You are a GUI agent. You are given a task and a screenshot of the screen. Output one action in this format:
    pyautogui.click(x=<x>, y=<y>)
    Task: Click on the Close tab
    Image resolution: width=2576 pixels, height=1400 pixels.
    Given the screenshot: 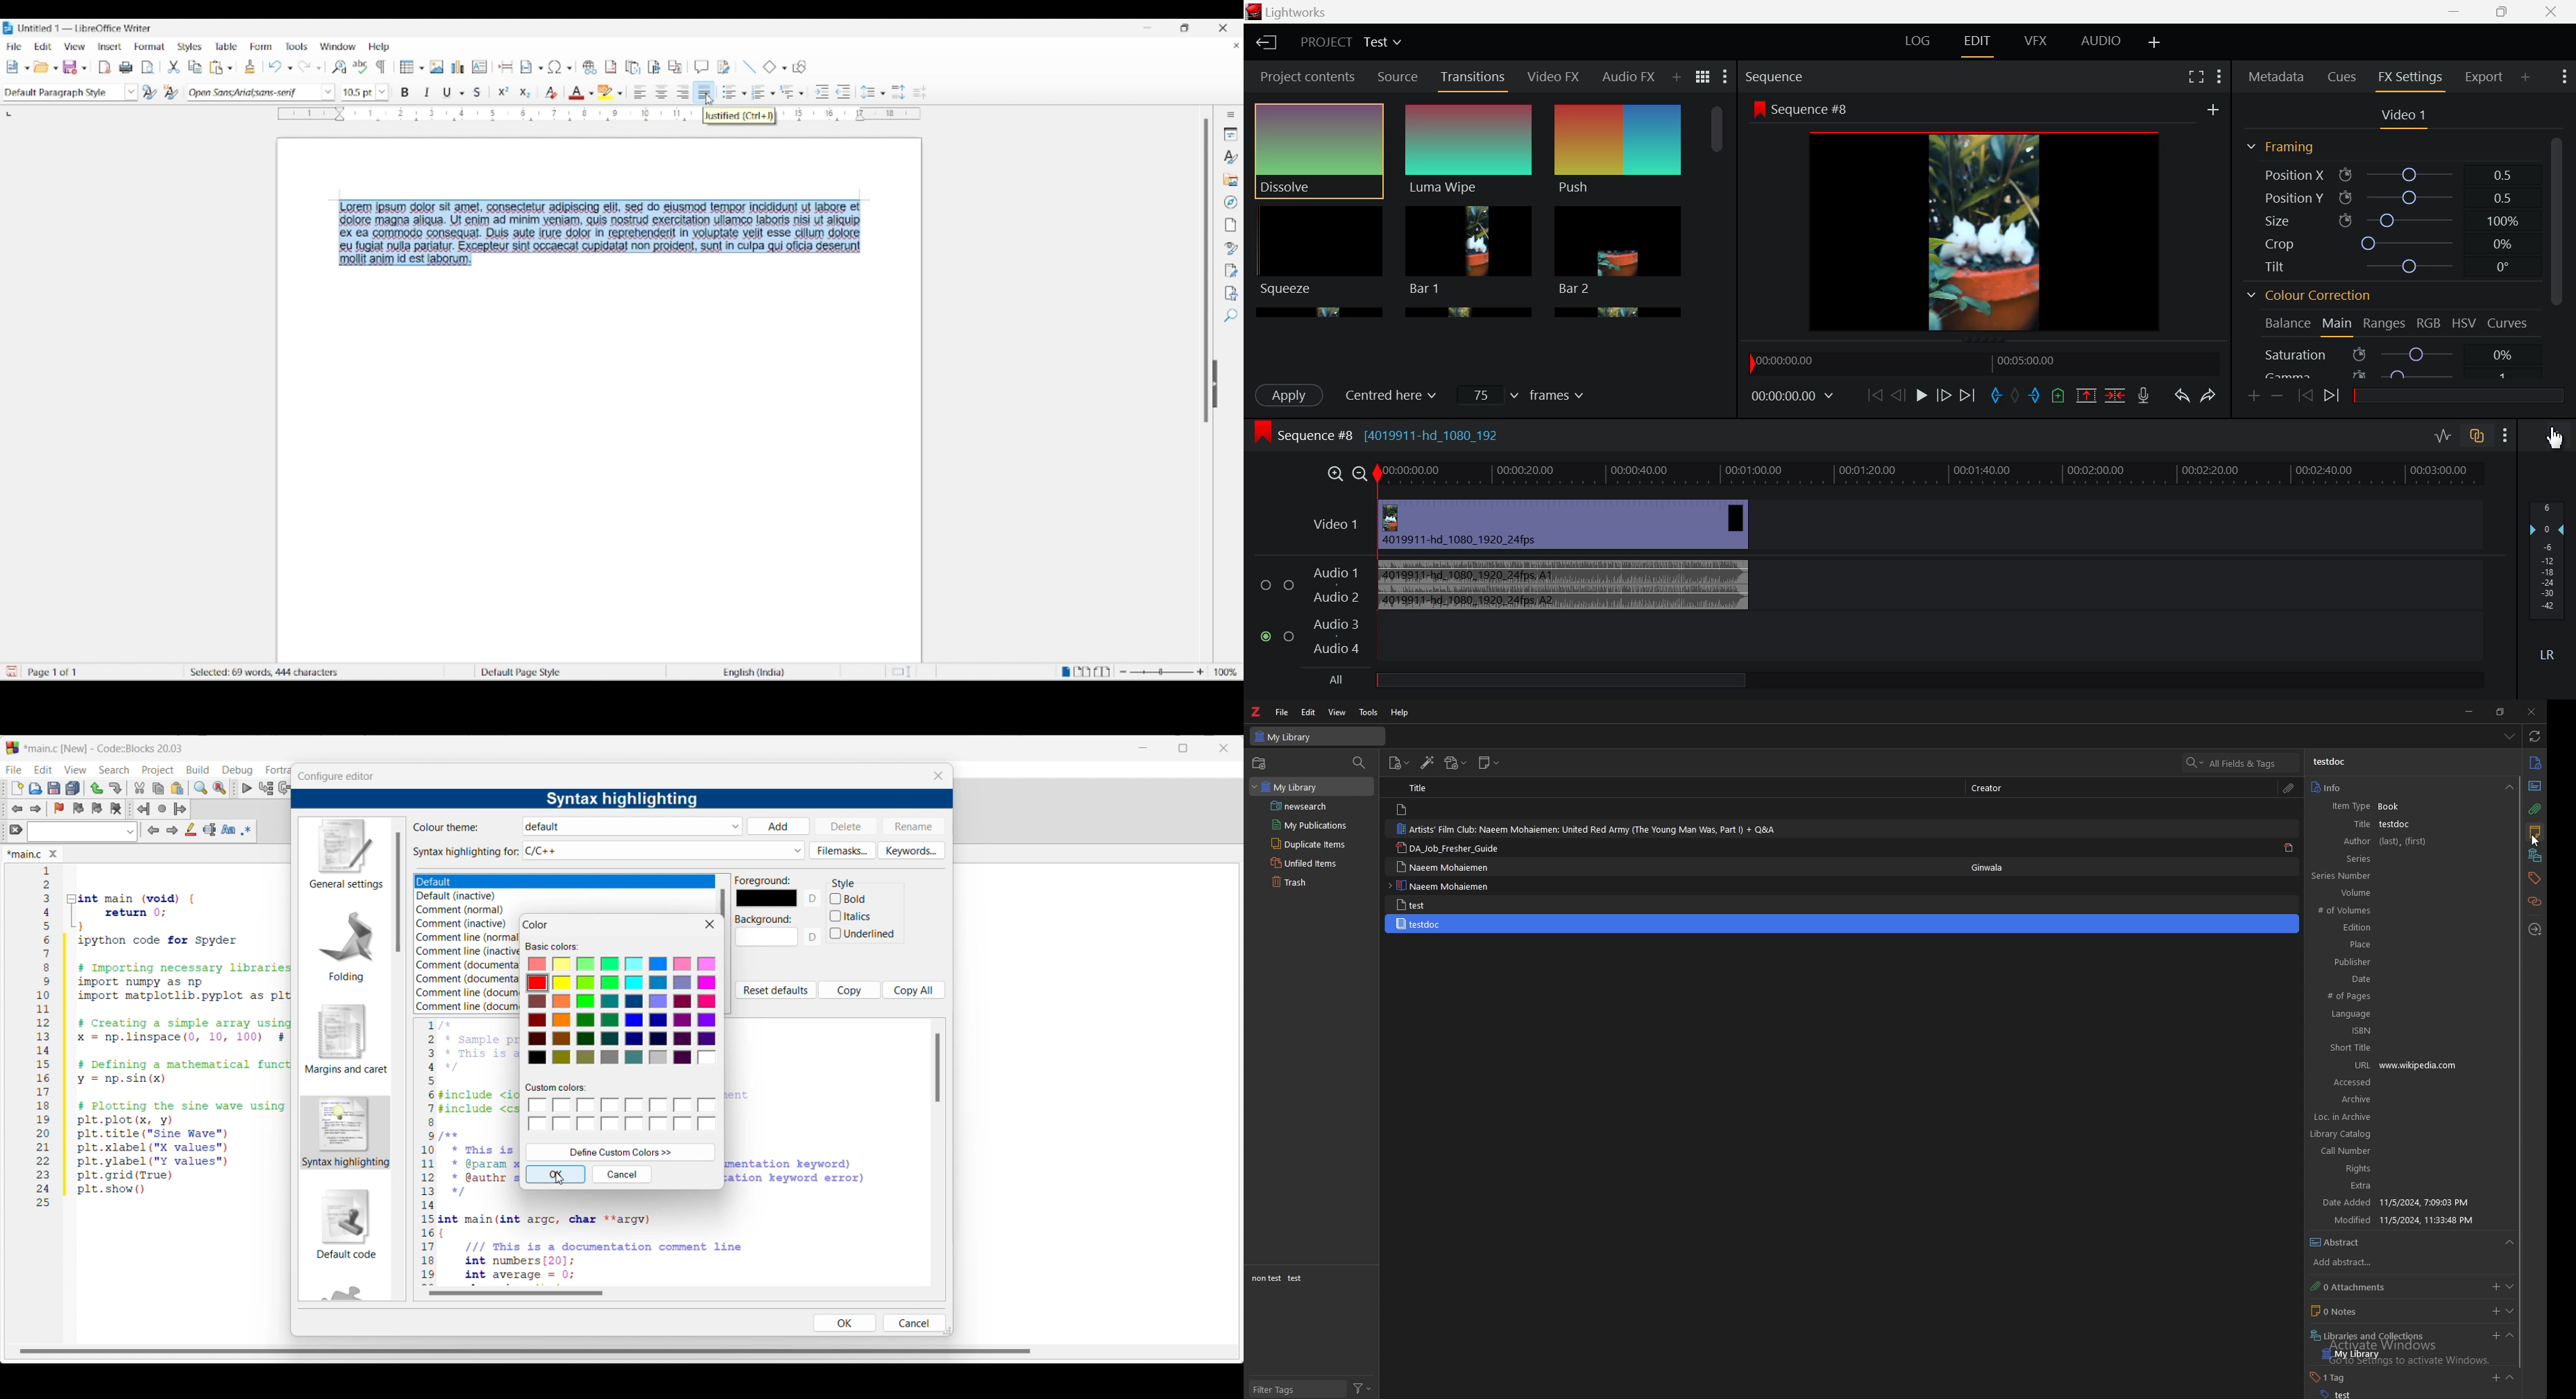 What is the action you would take?
    pyautogui.click(x=53, y=854)
    